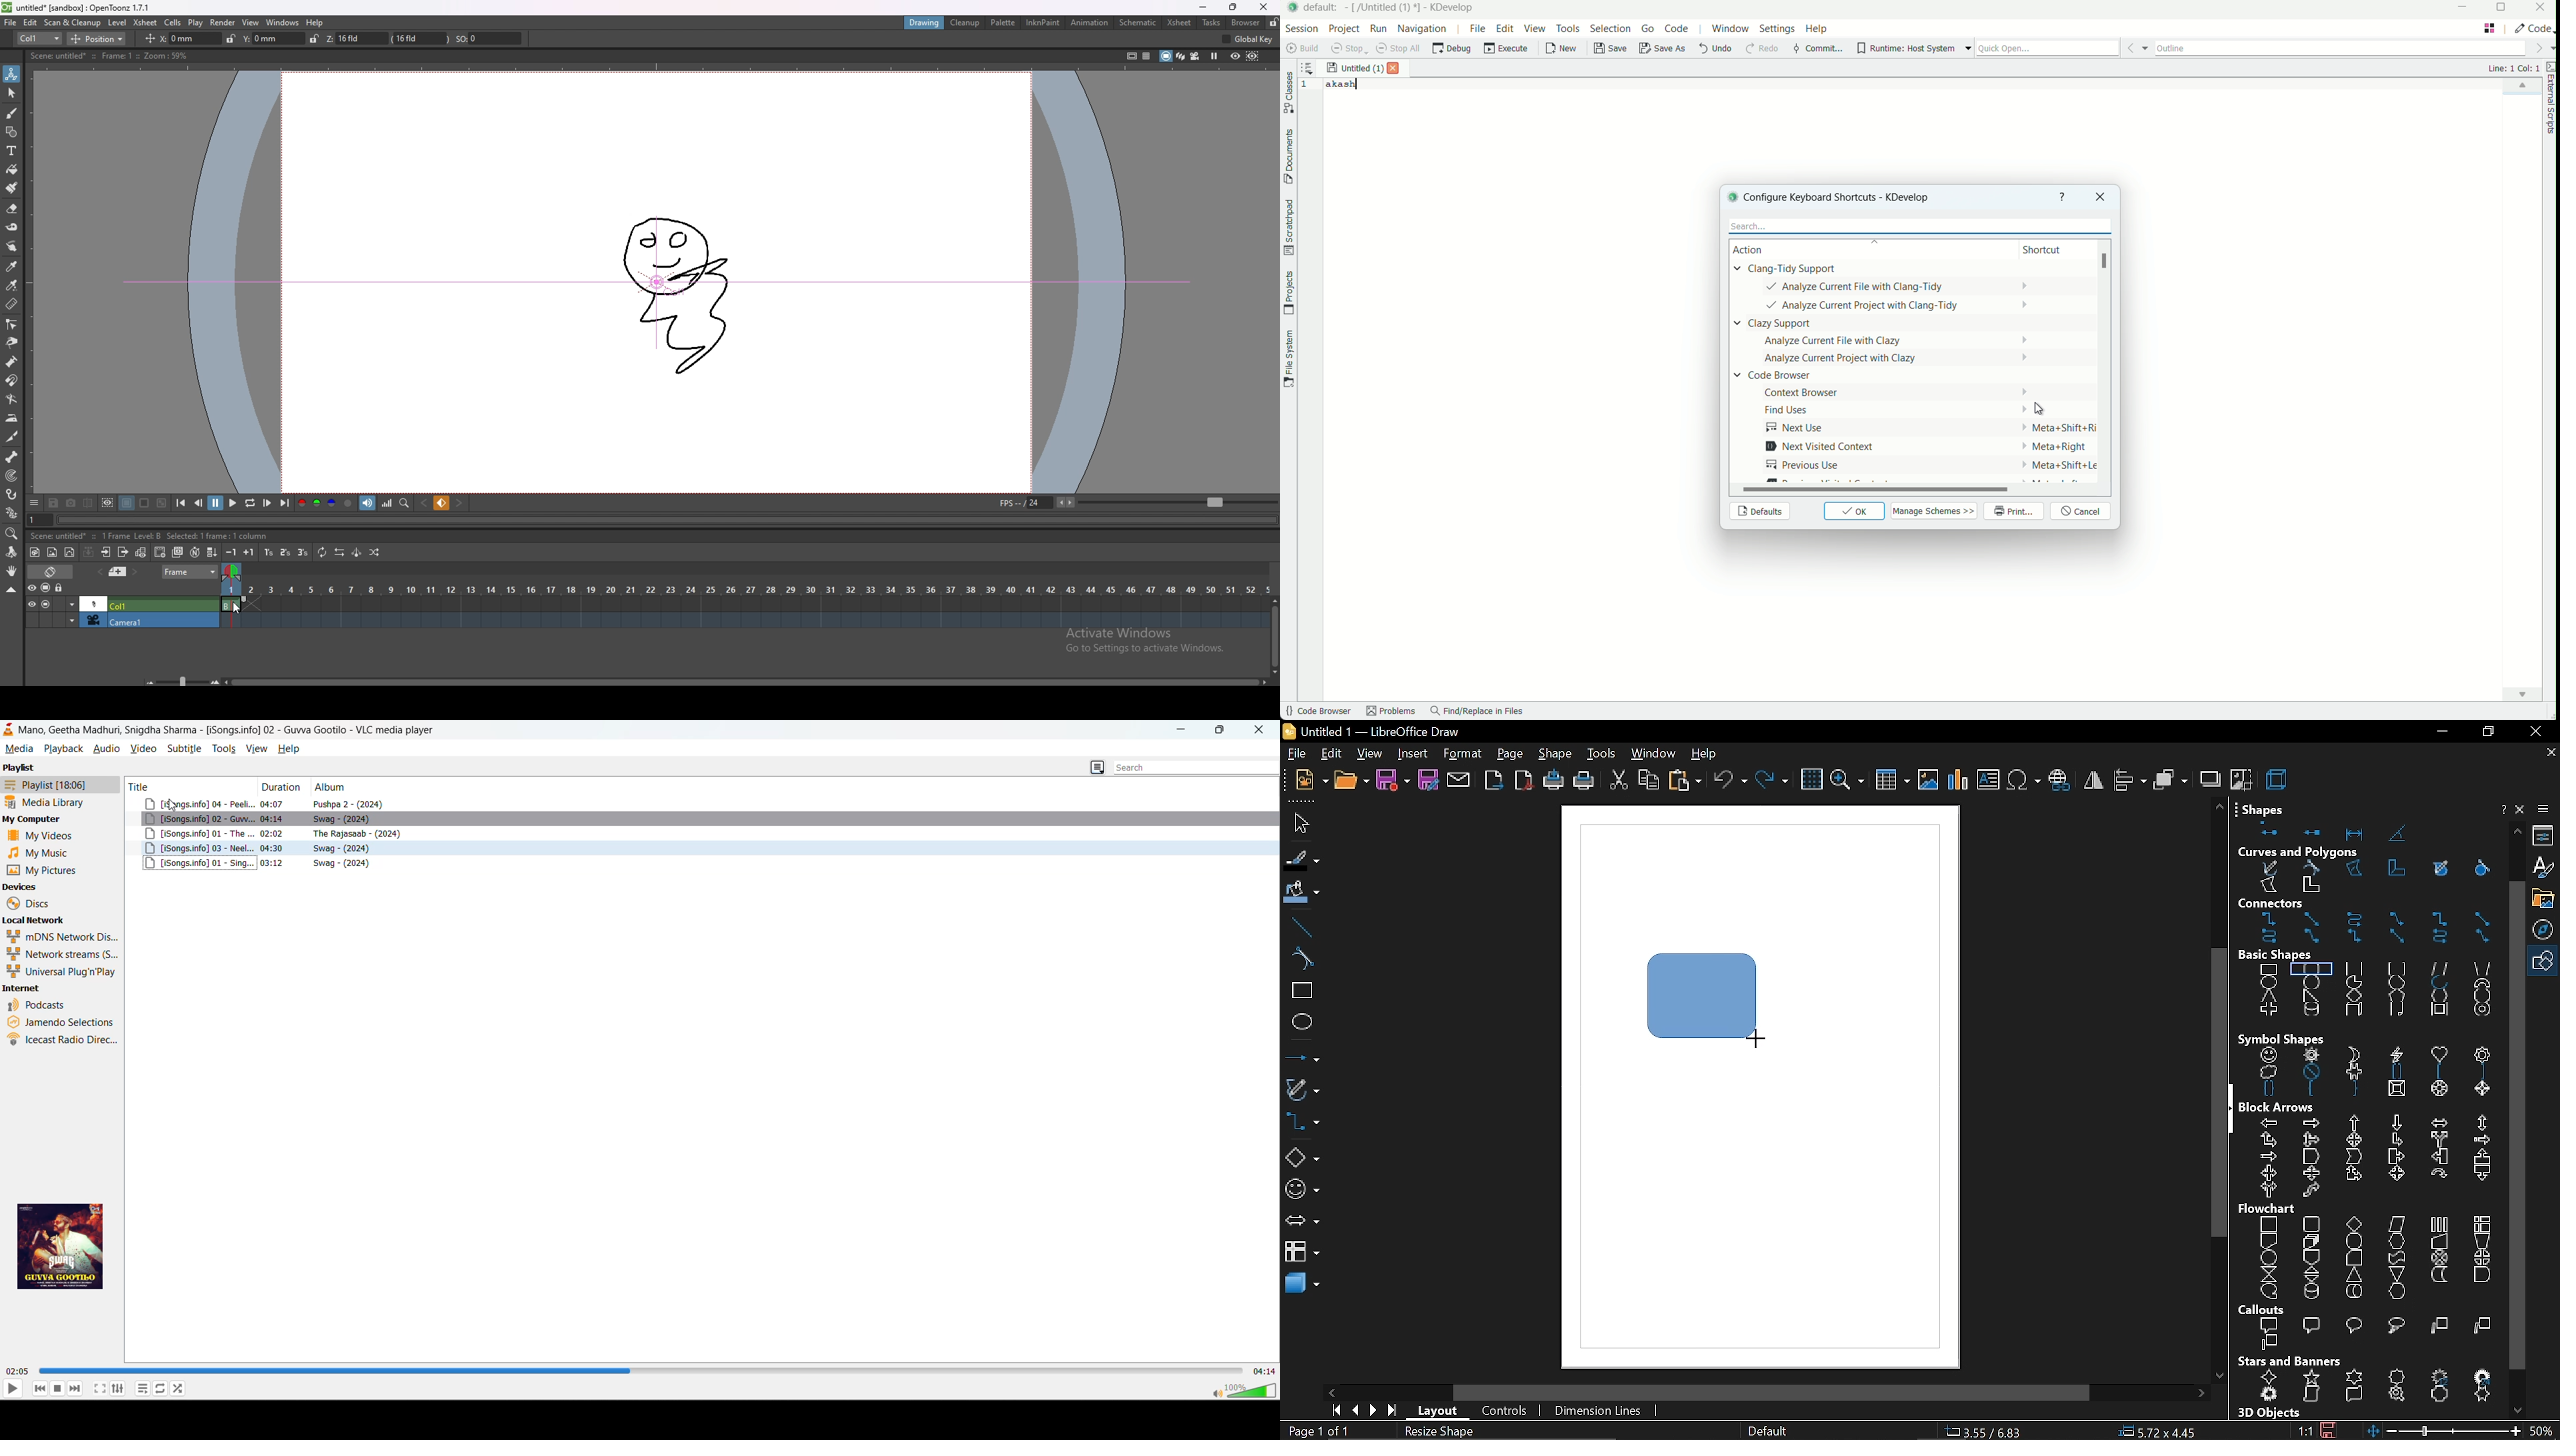 The image size is (2576, 1456). I want to click on selected frame, so click(235, 603).